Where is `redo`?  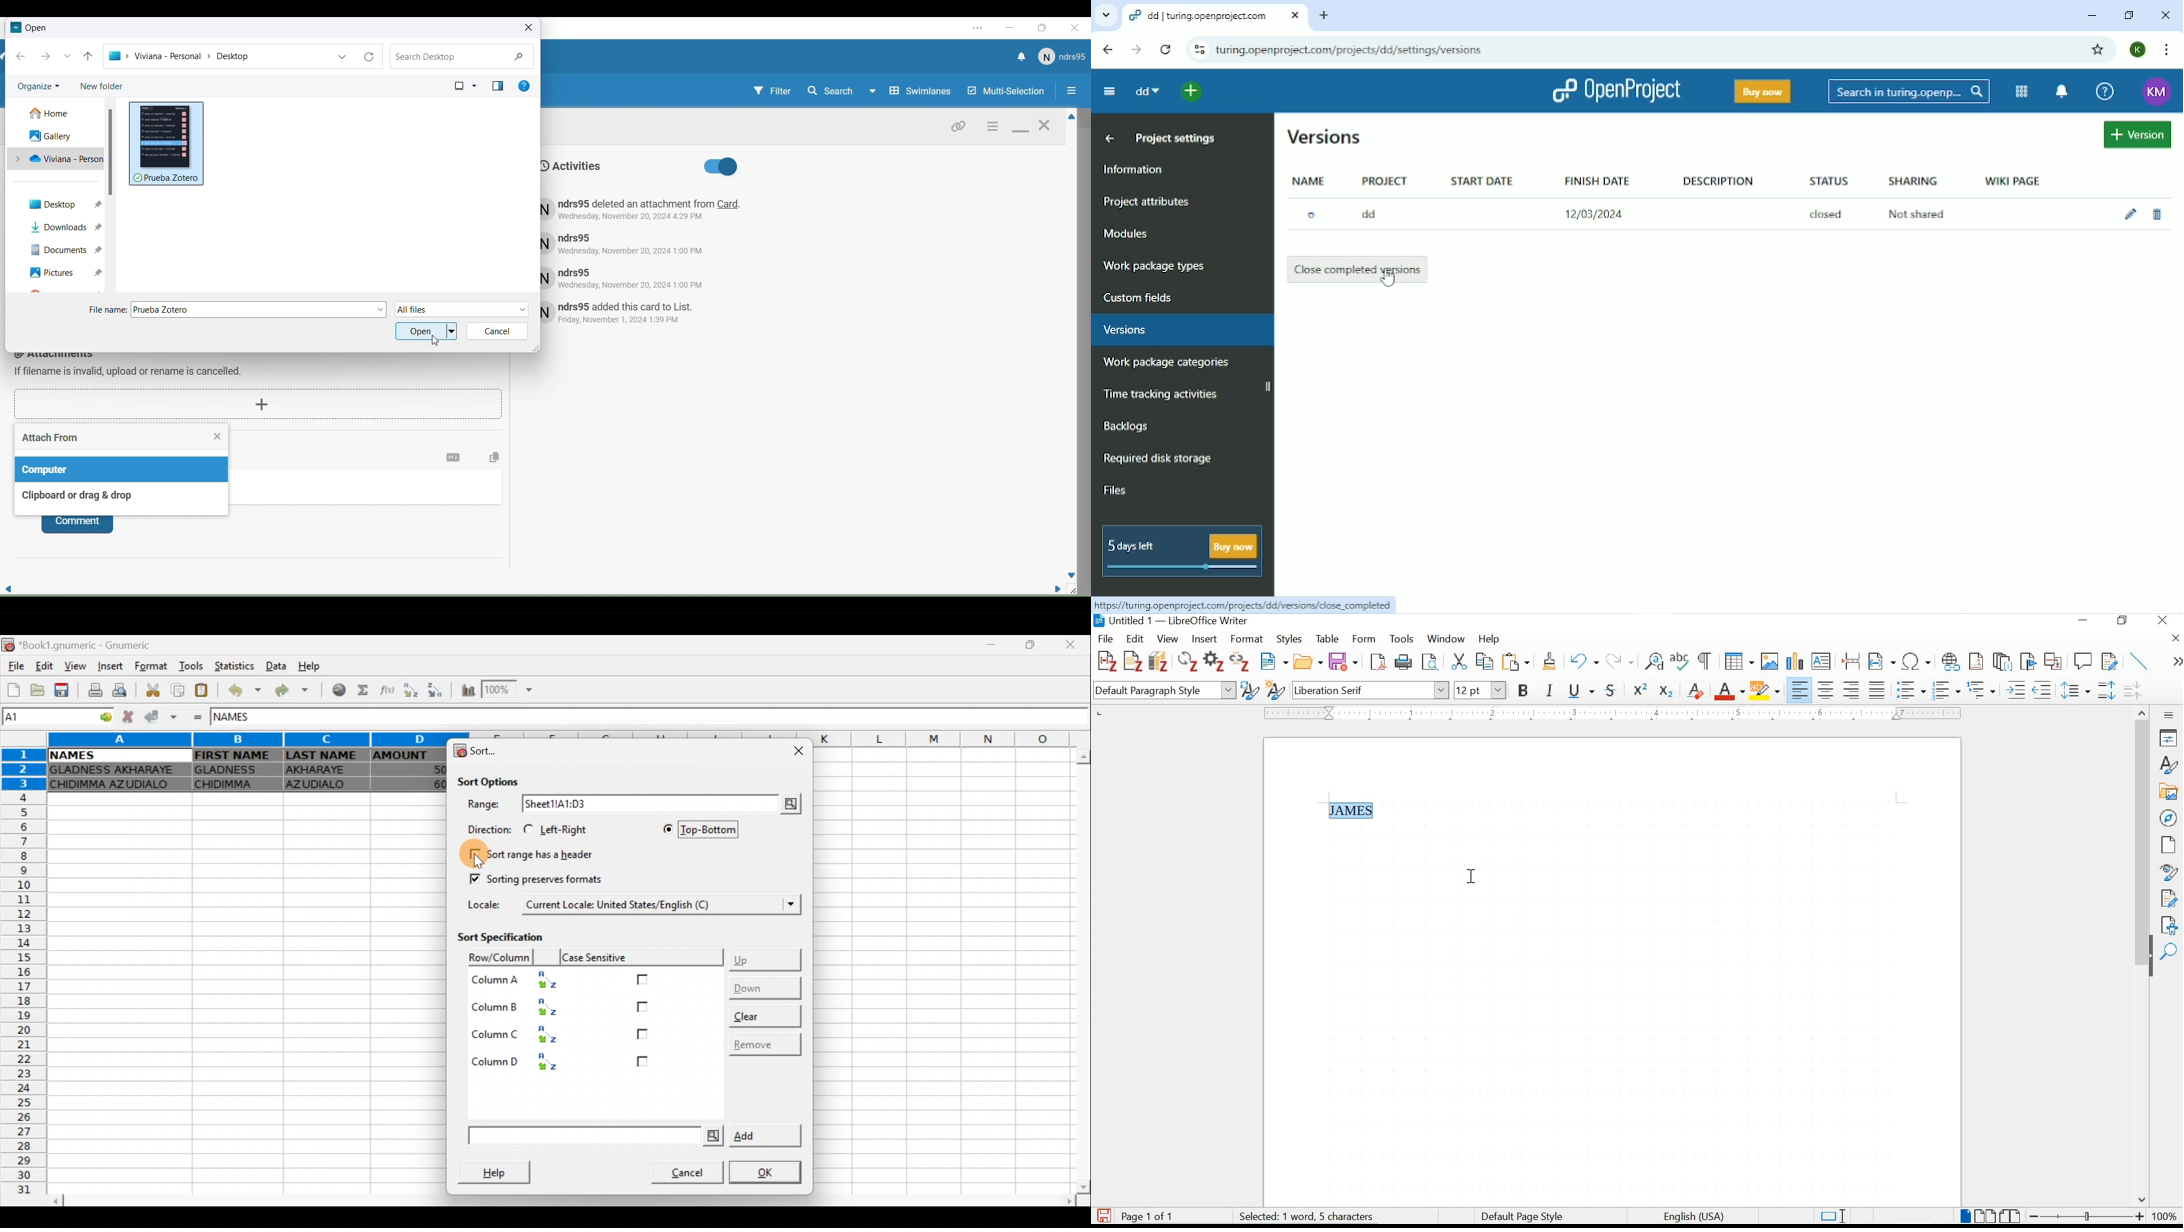 redo is located at coordinates (1619, 660).